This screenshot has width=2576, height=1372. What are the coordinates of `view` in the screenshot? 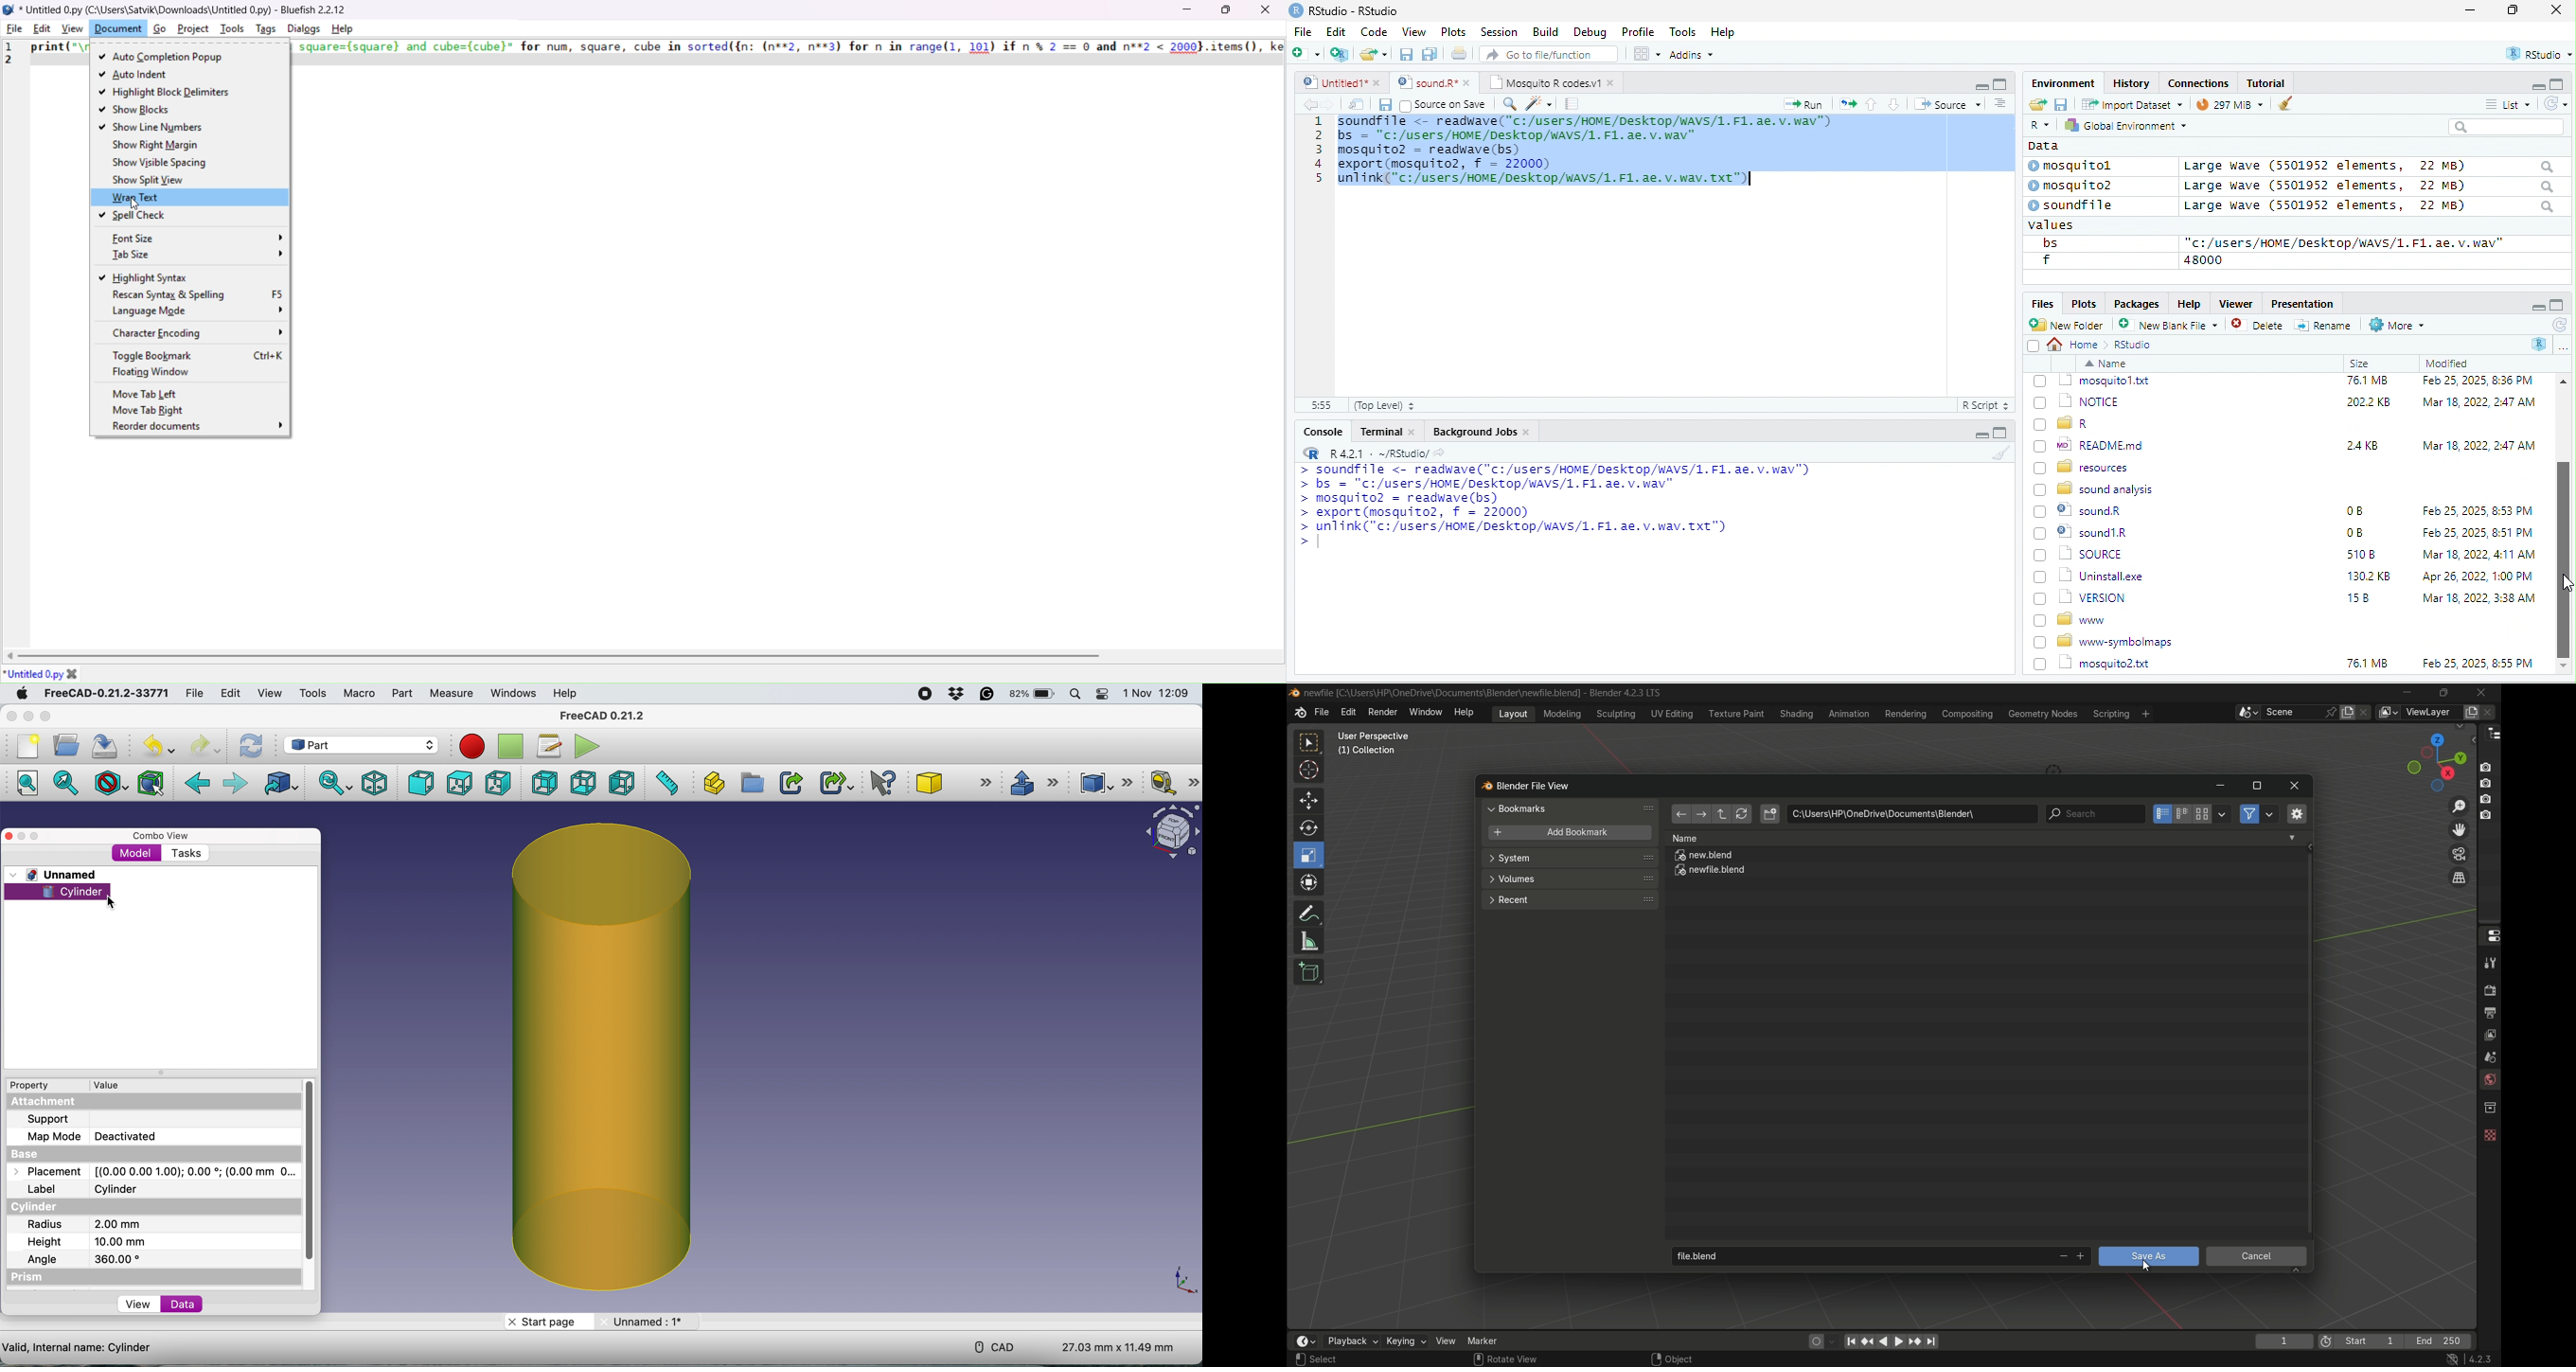 It's located at (268, 694).